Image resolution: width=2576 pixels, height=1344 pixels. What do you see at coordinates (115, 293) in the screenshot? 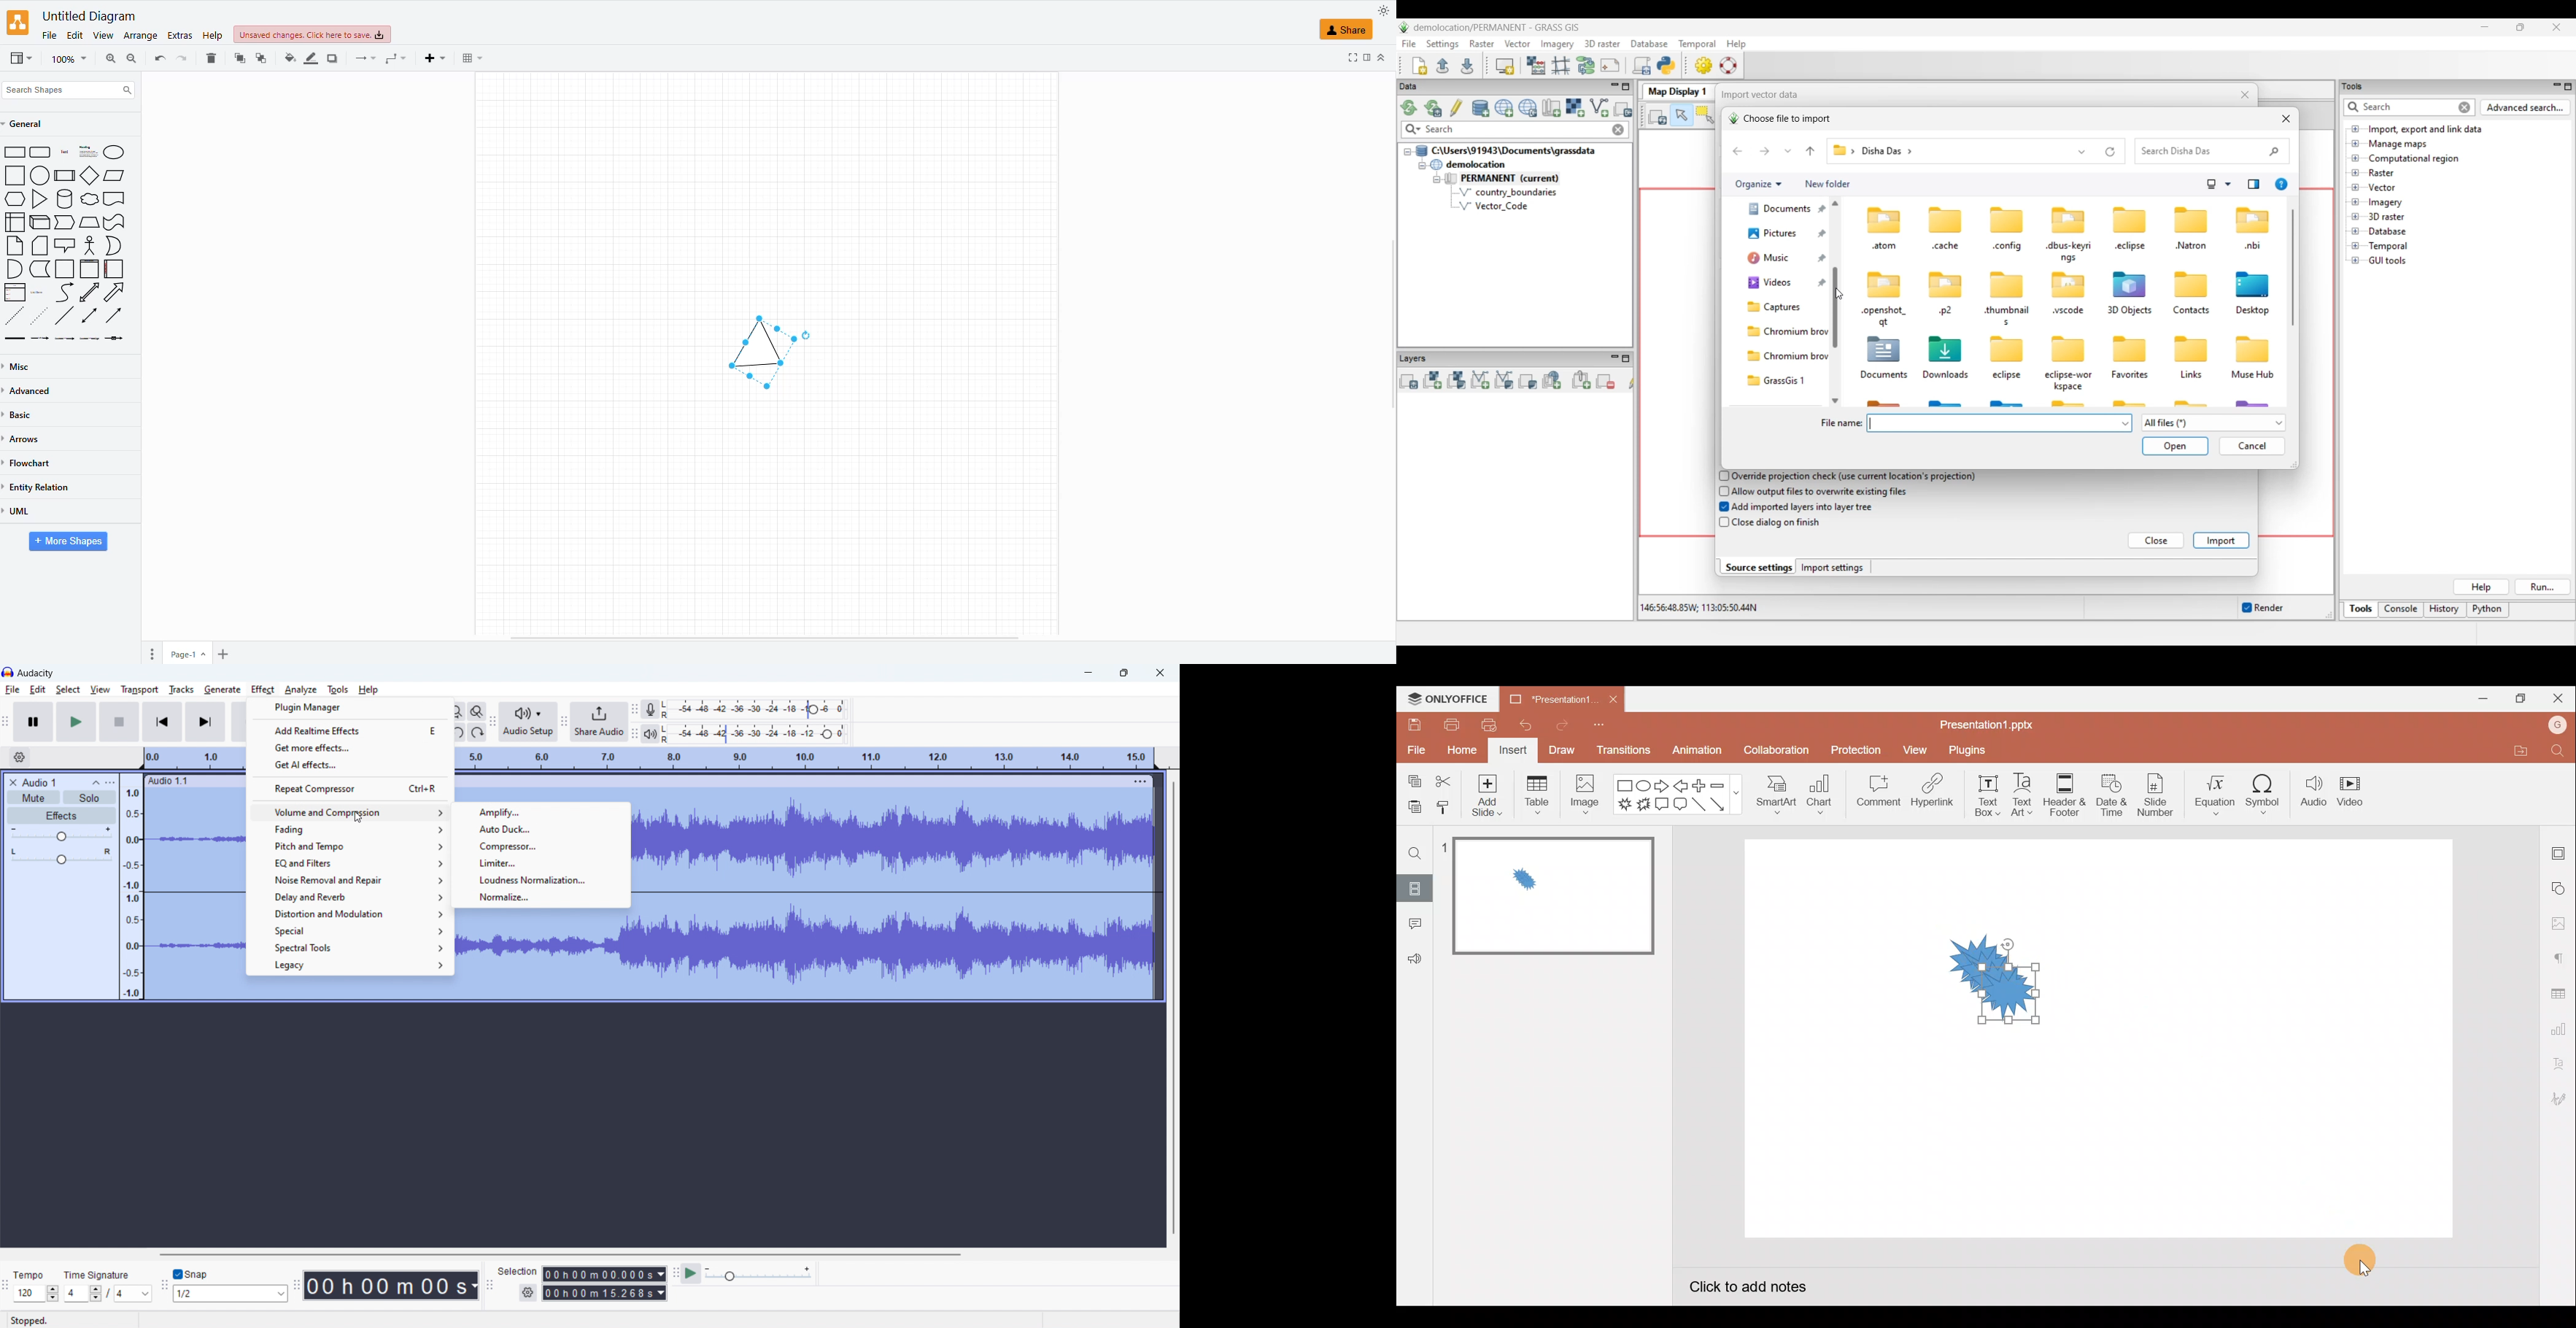
I see `Bordered Arrow` at bounding box center [115, 293].